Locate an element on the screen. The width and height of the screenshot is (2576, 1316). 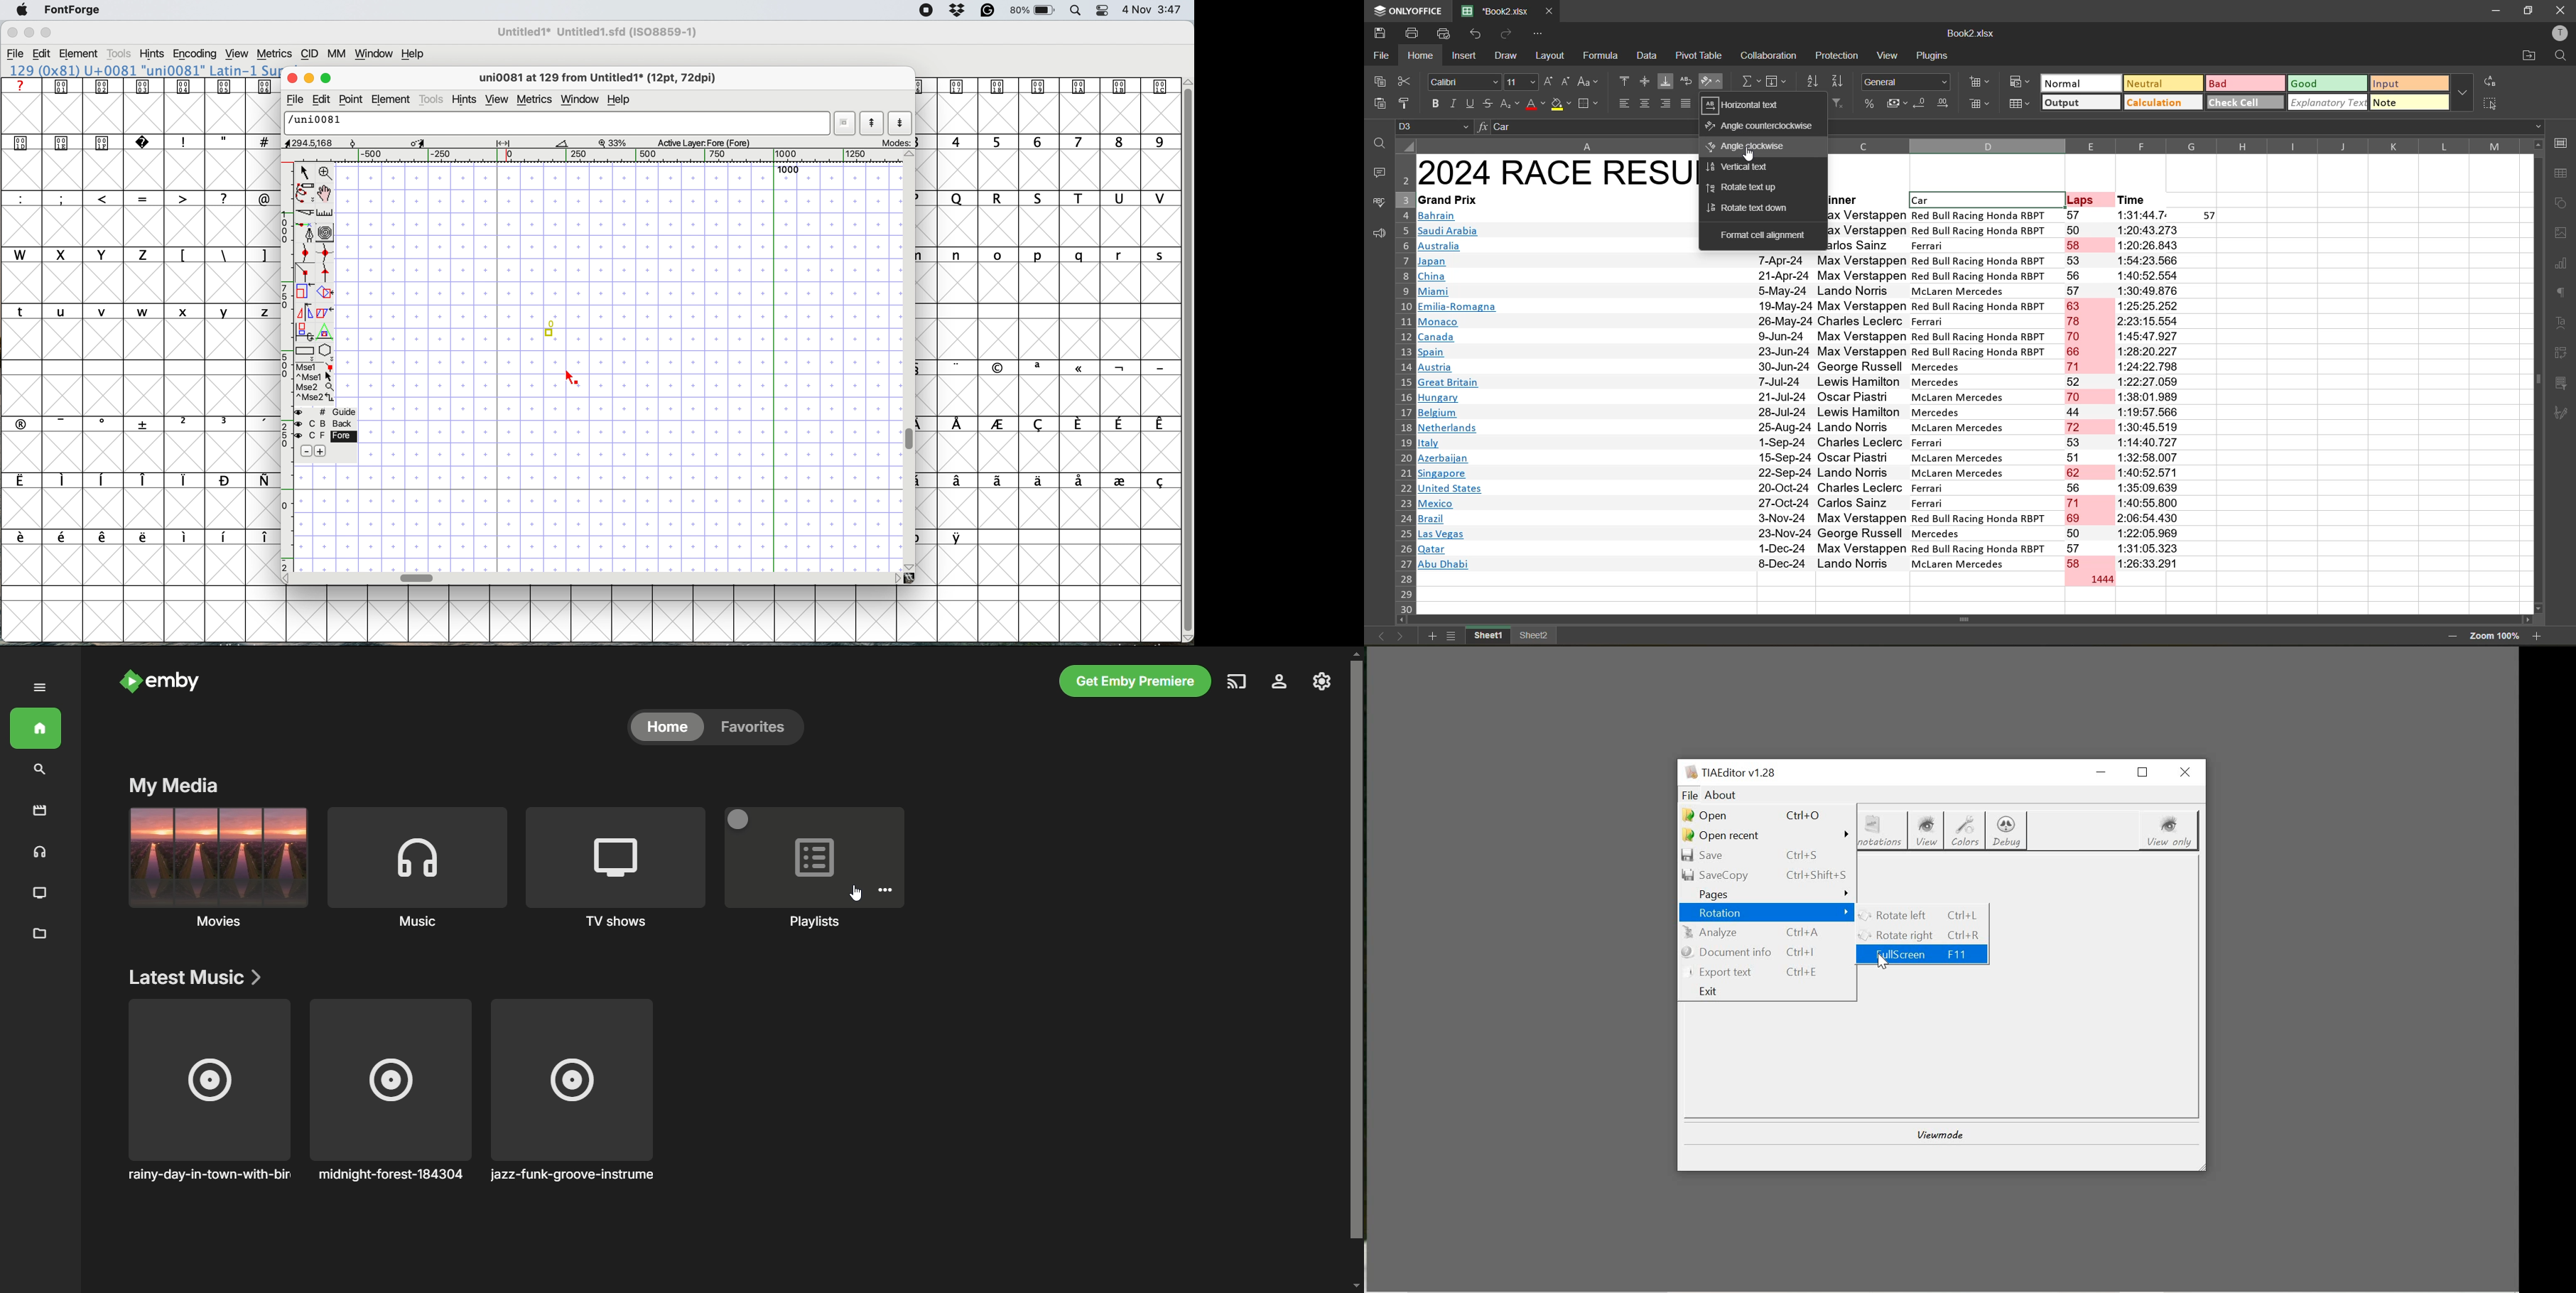
good is located at coordinates (2327, 83).